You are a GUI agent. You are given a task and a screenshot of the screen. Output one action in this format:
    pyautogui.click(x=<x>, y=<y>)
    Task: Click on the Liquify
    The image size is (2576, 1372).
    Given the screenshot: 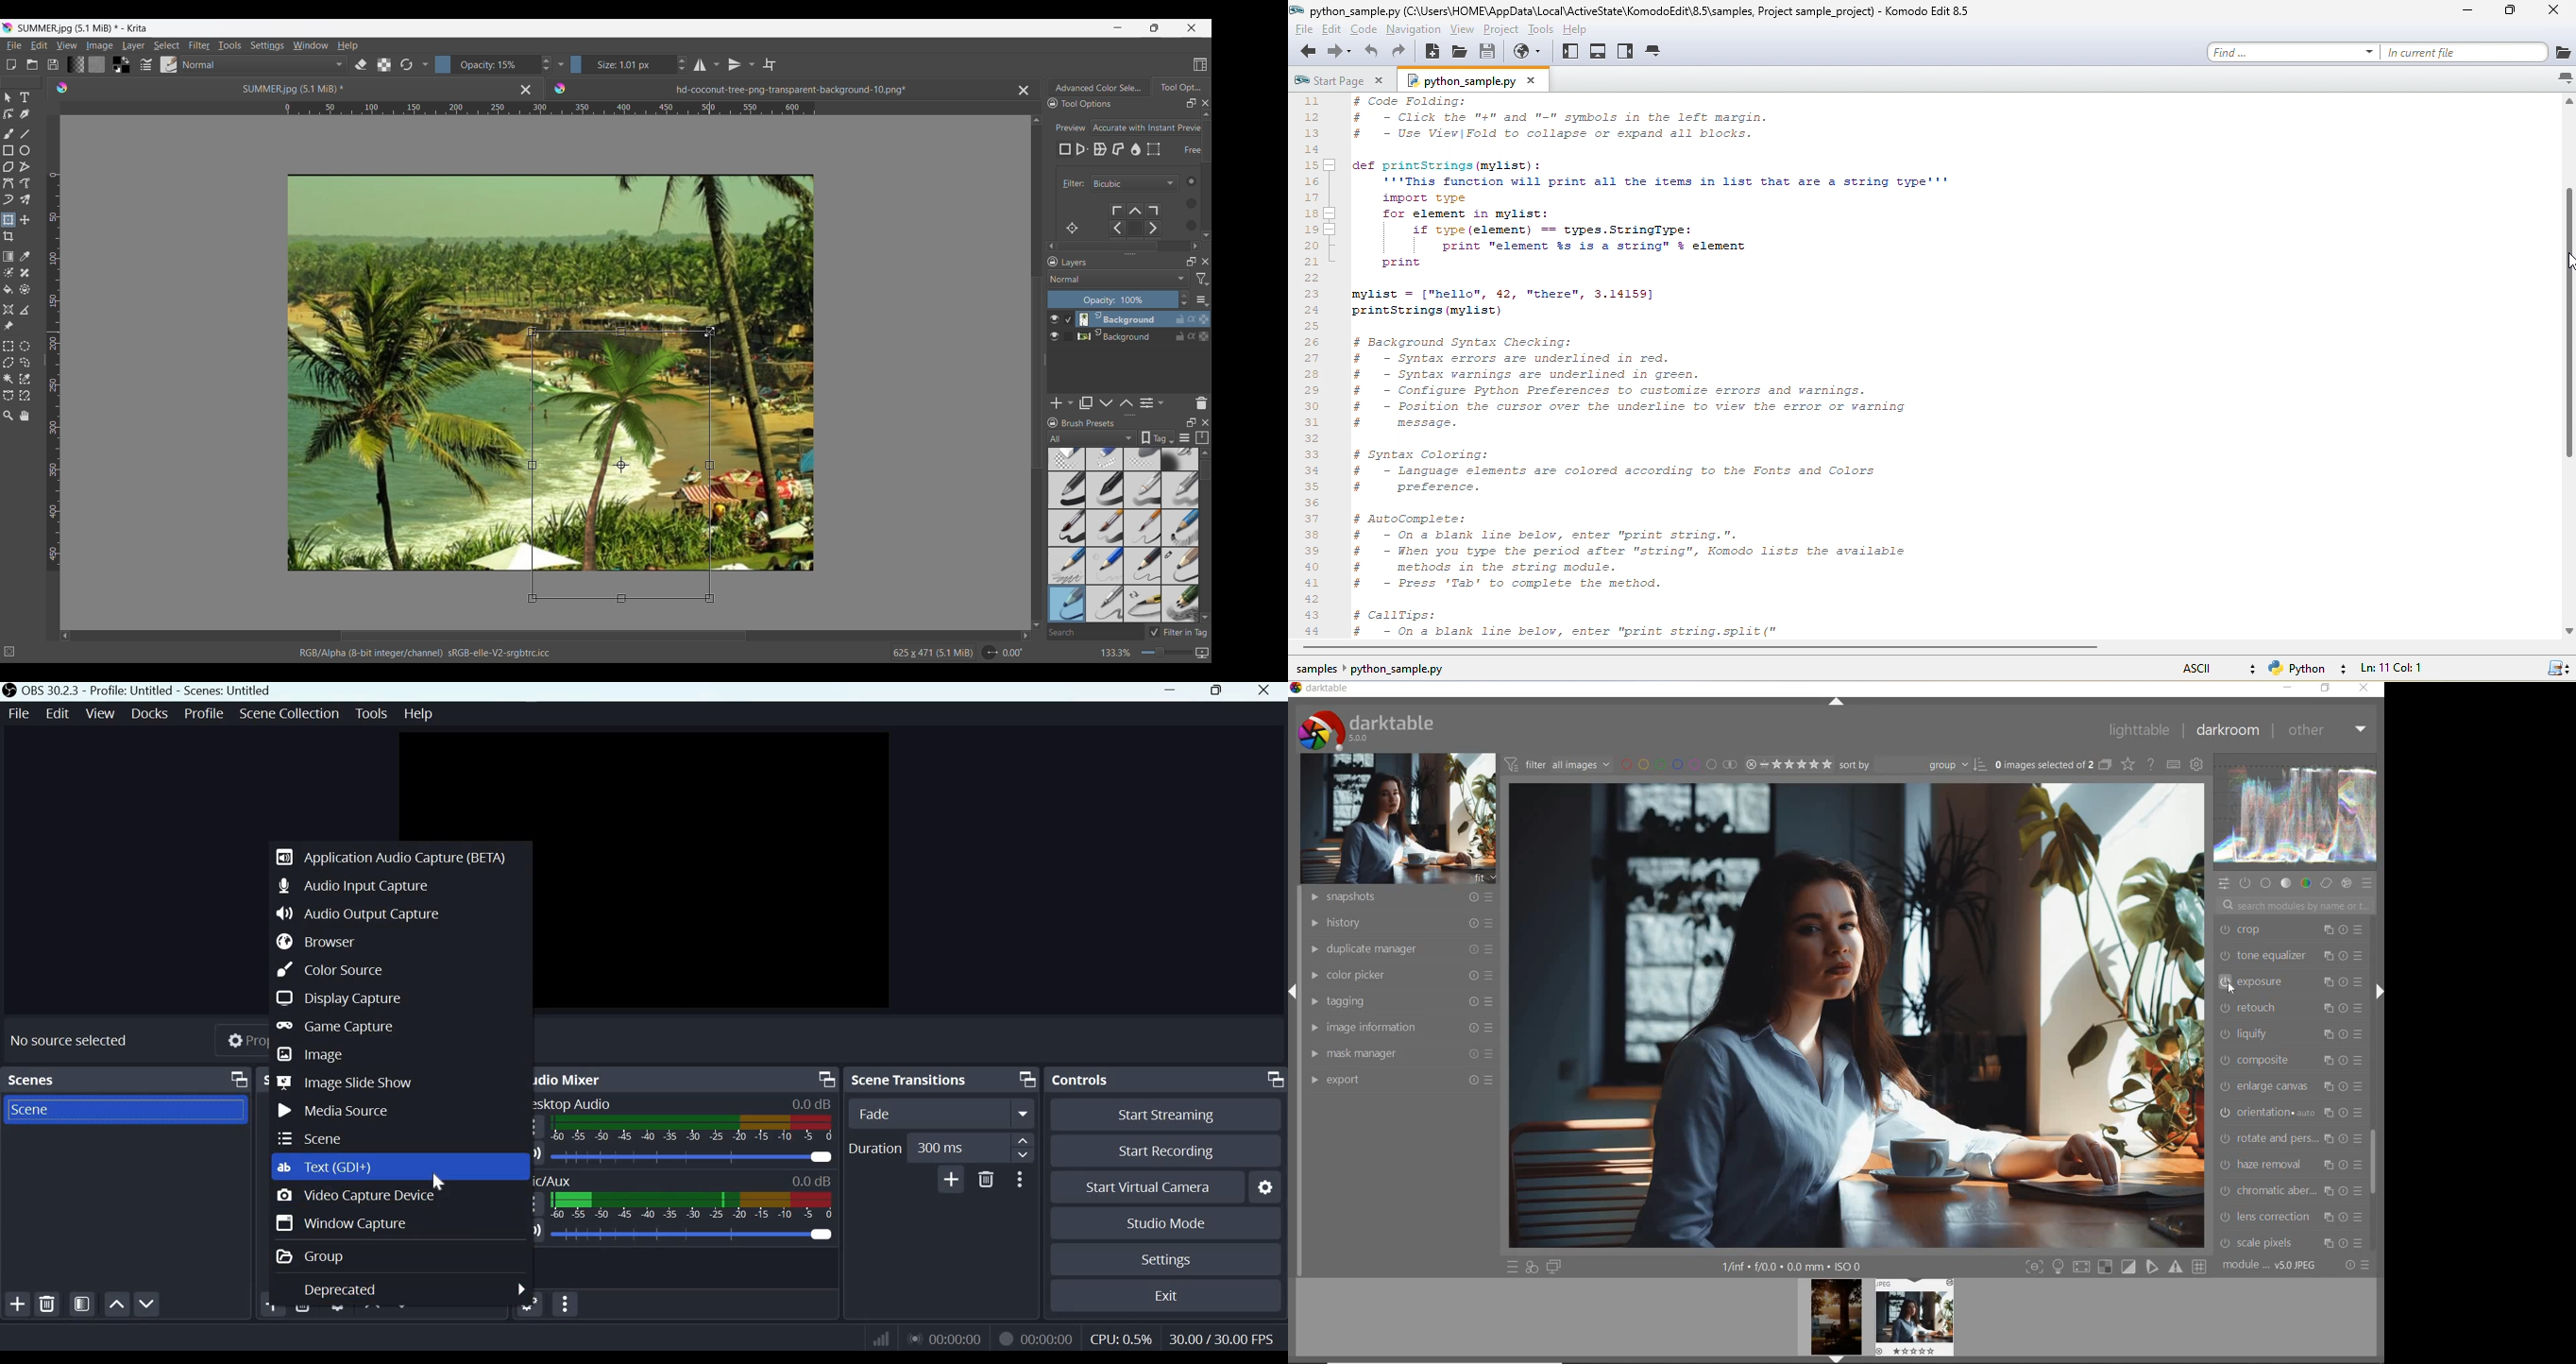 What is the action you would take?
    pyautogui.click(x=1137, y=149)
    